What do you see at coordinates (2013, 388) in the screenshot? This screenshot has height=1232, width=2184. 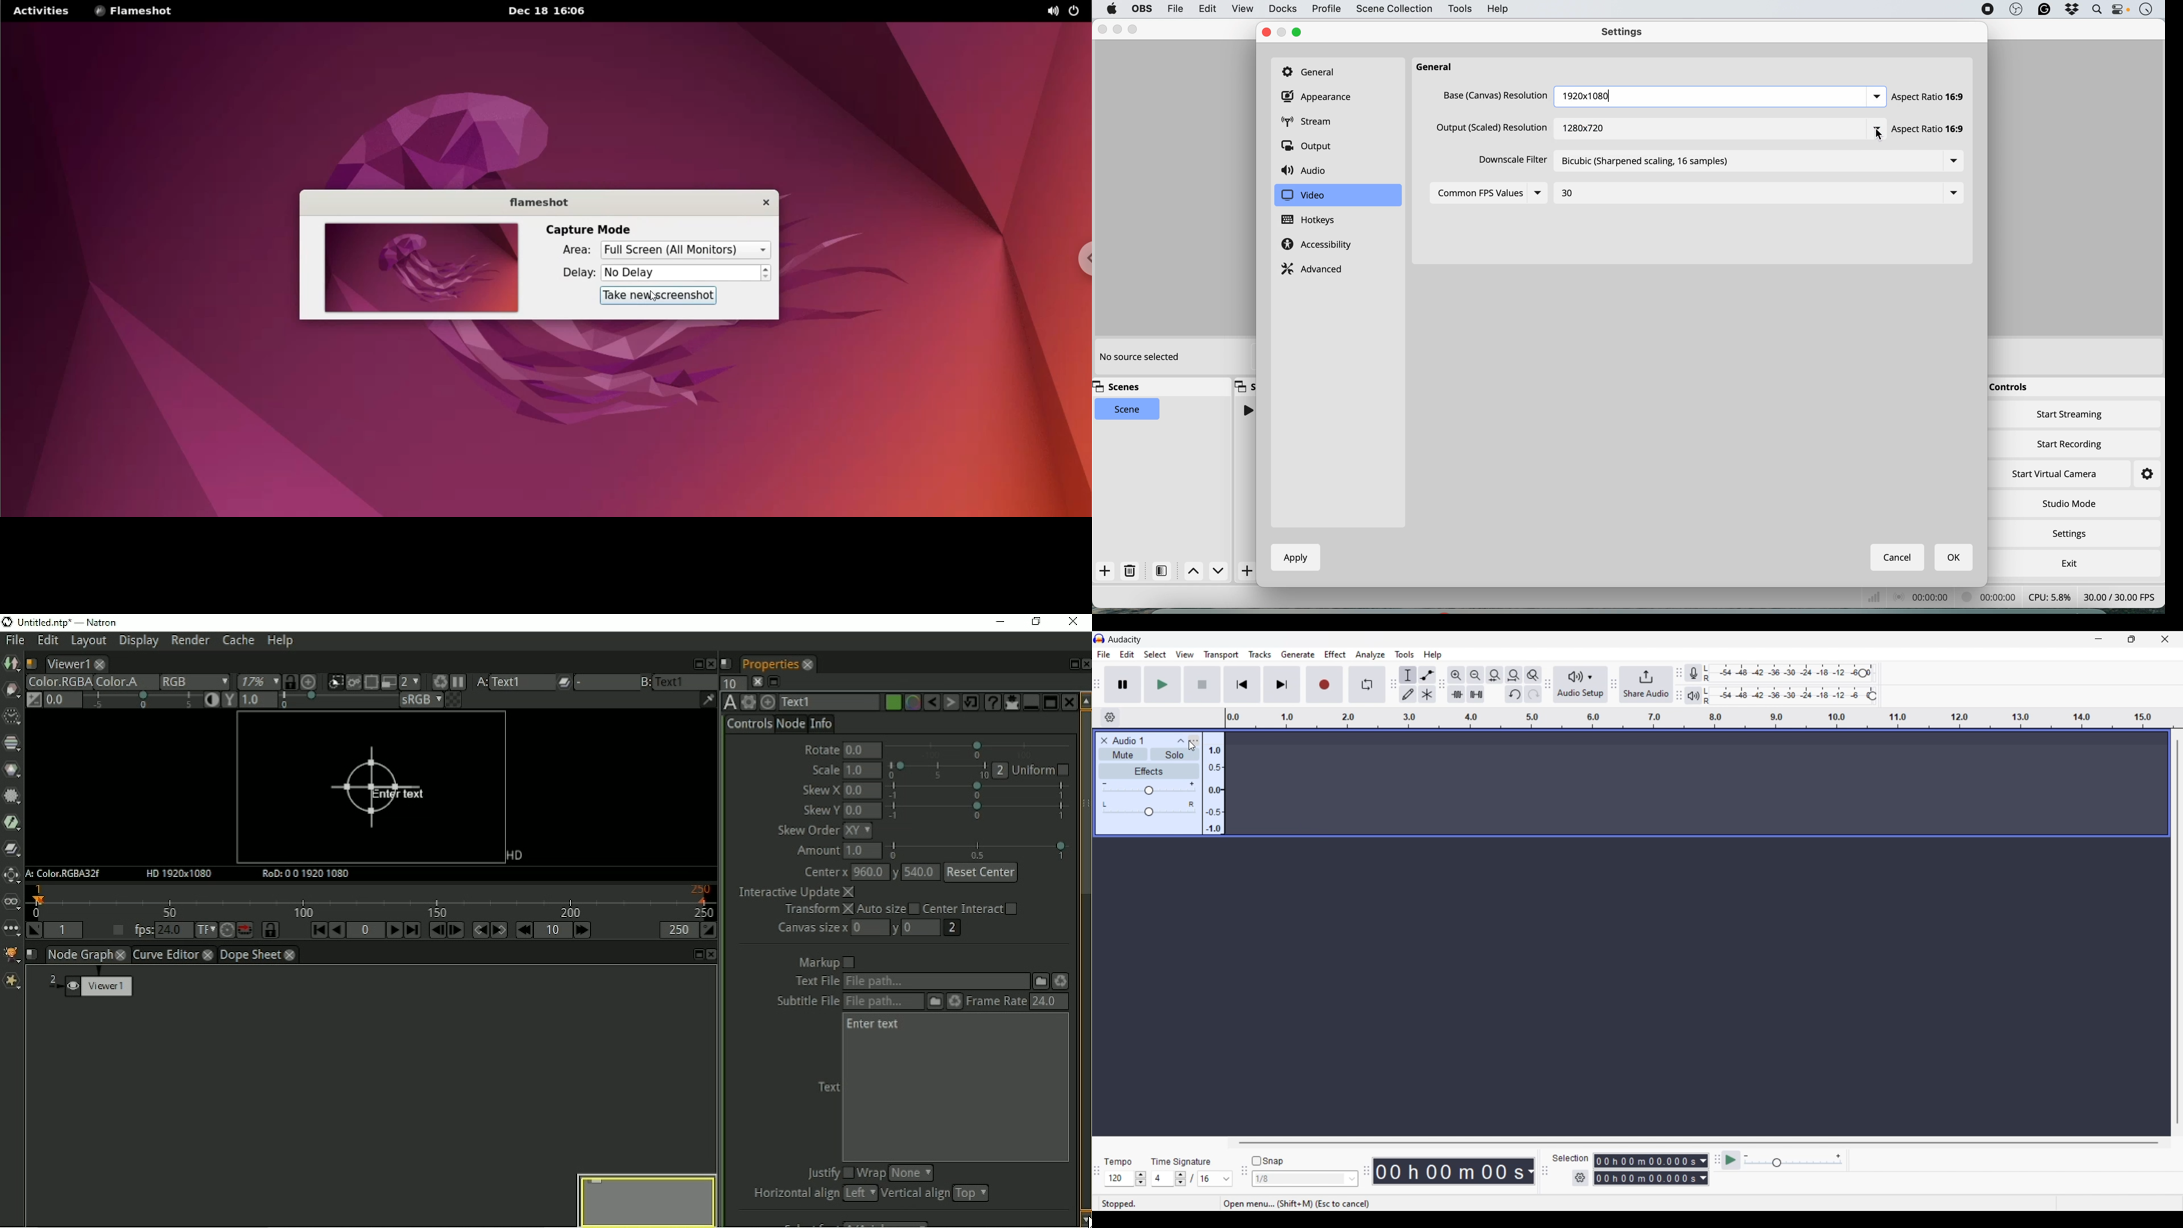 I see `controls` at bounding box center [2013, 388].